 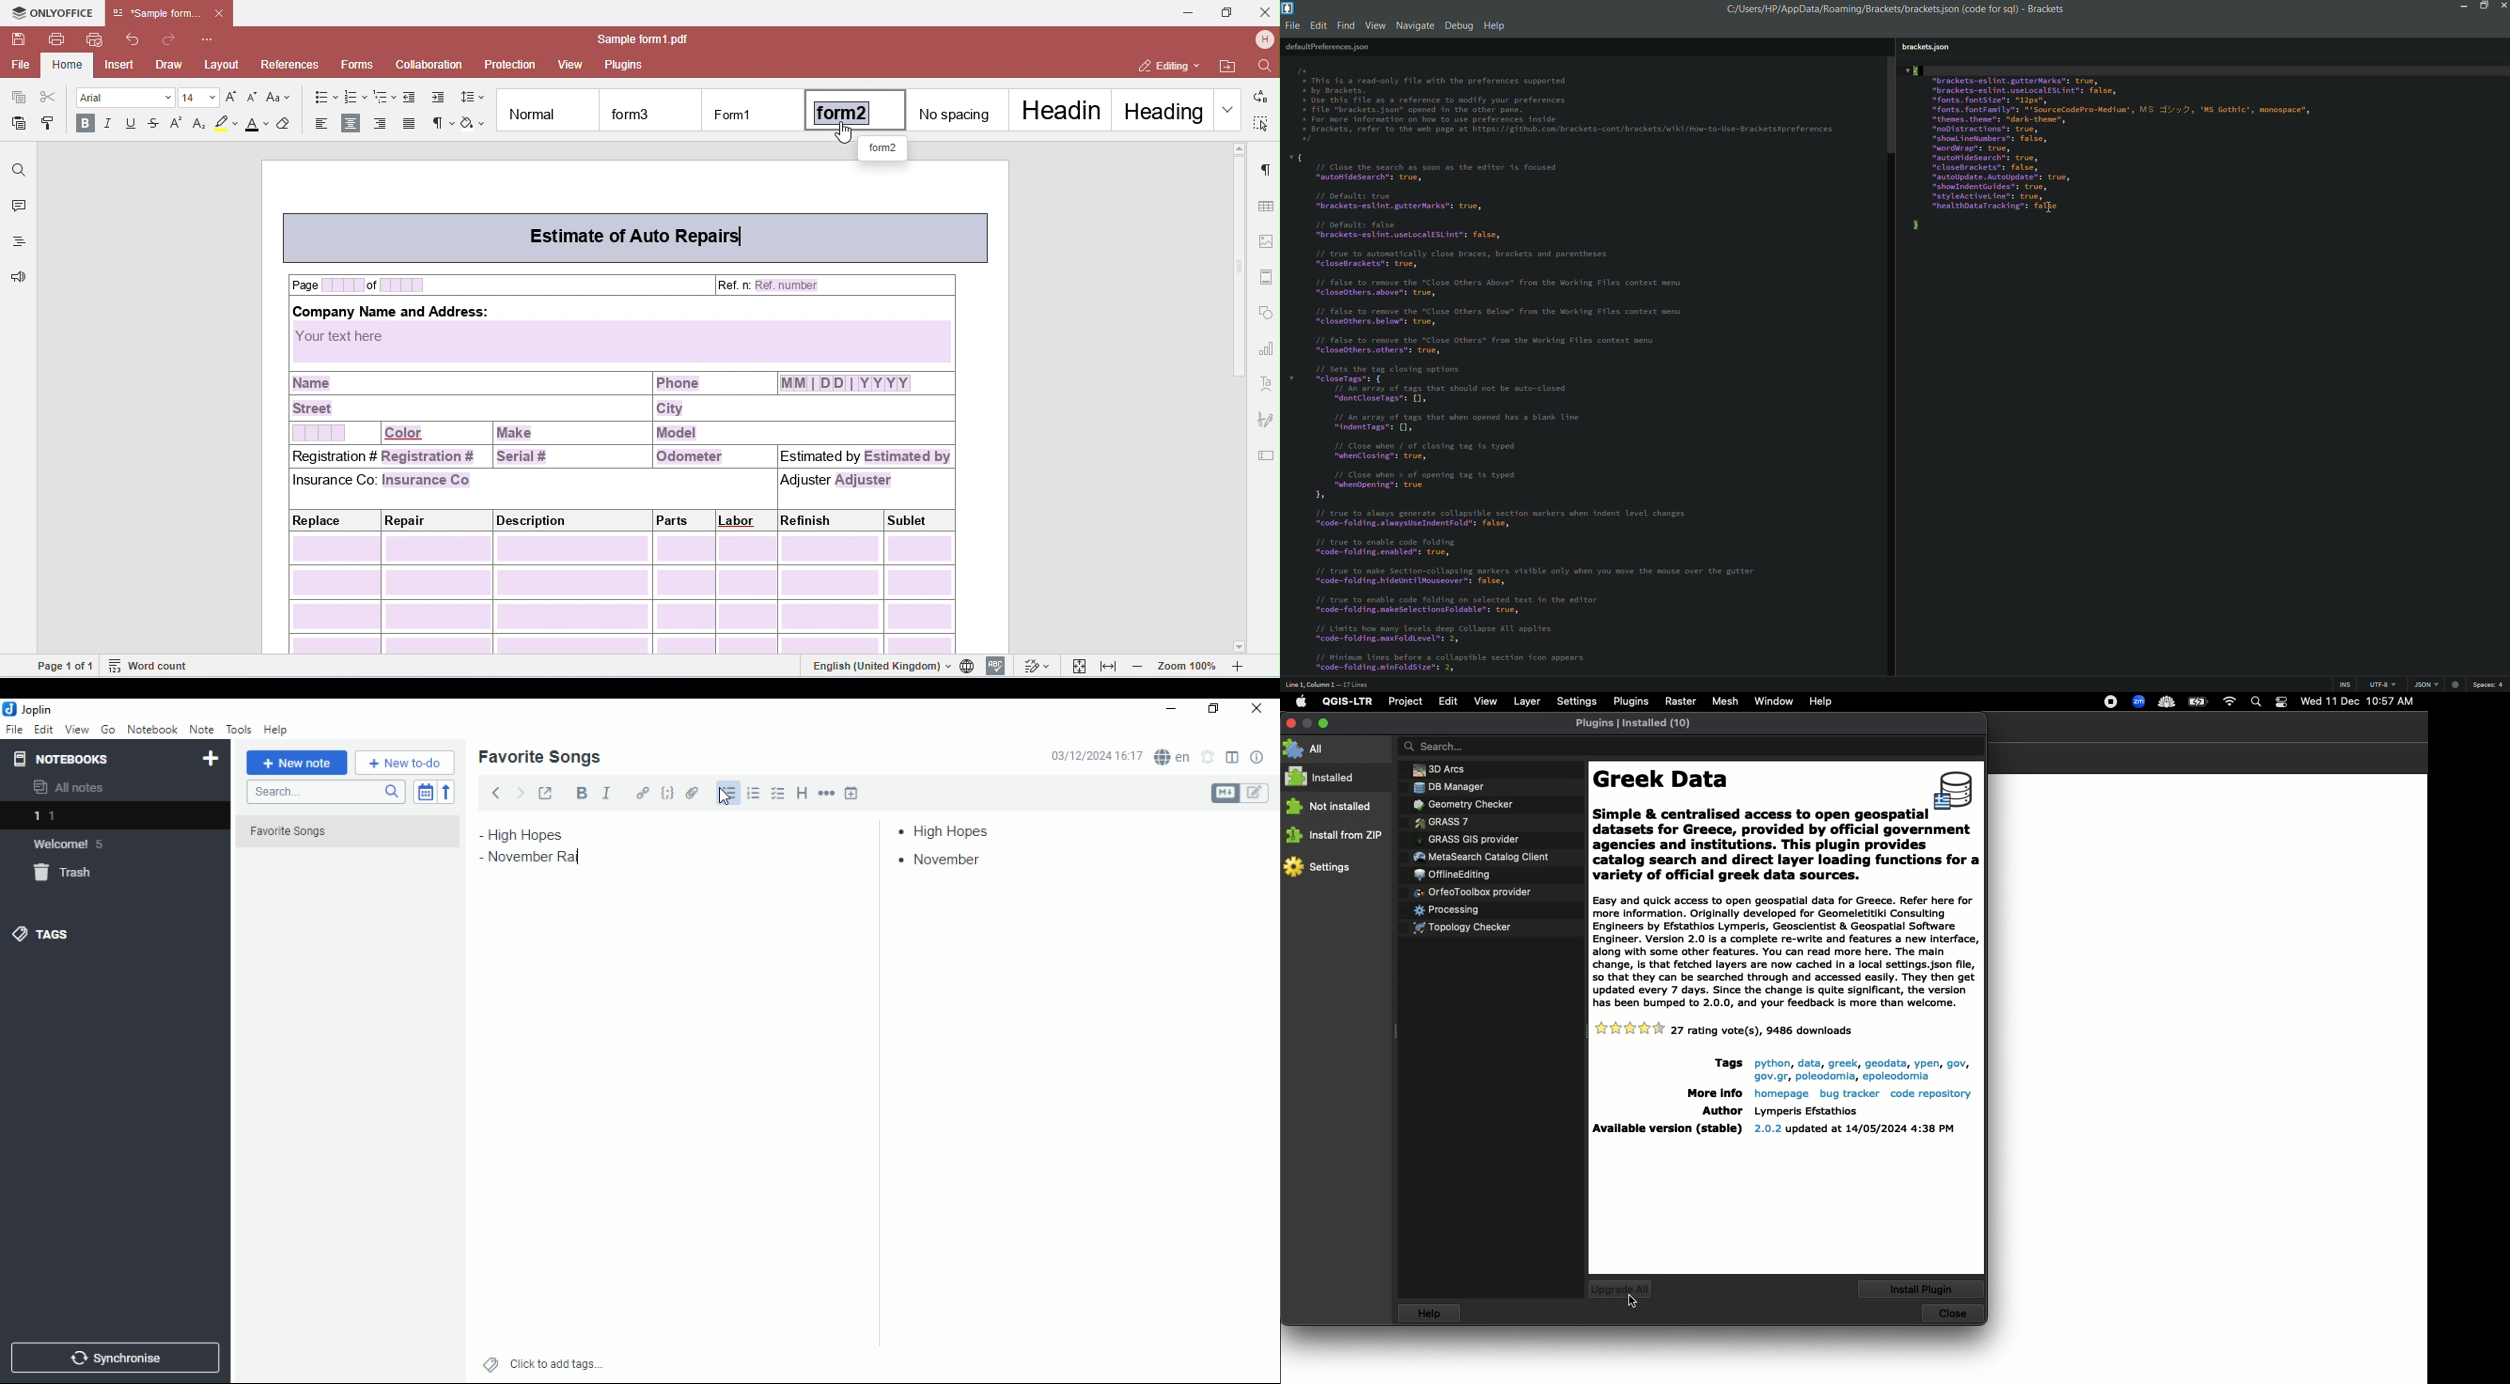 I want to click on 03/12/2024 16:16, so click(x=1096, y=756).